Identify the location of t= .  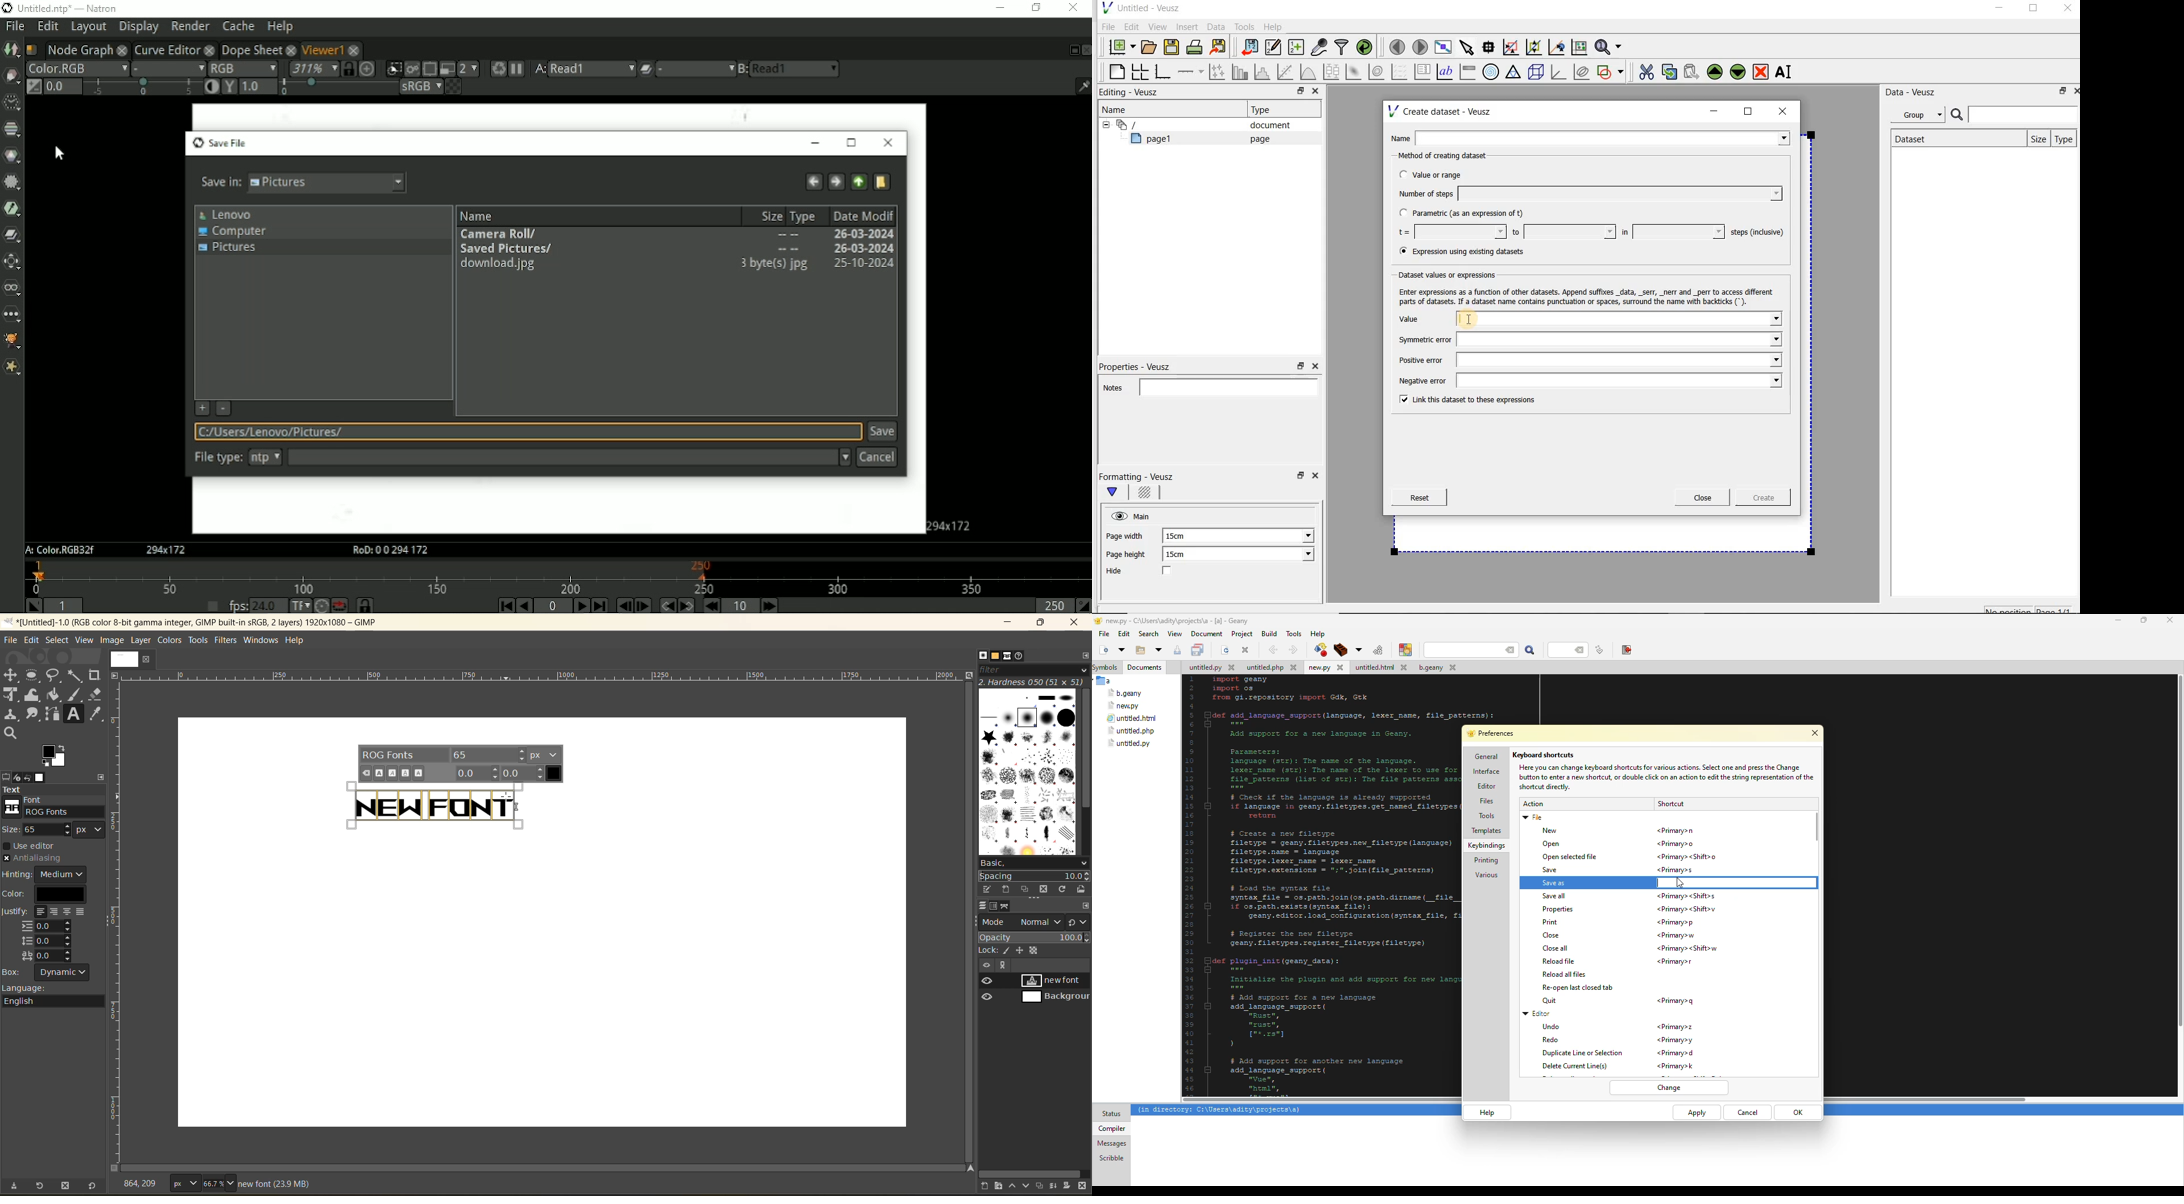
(1450, 232).